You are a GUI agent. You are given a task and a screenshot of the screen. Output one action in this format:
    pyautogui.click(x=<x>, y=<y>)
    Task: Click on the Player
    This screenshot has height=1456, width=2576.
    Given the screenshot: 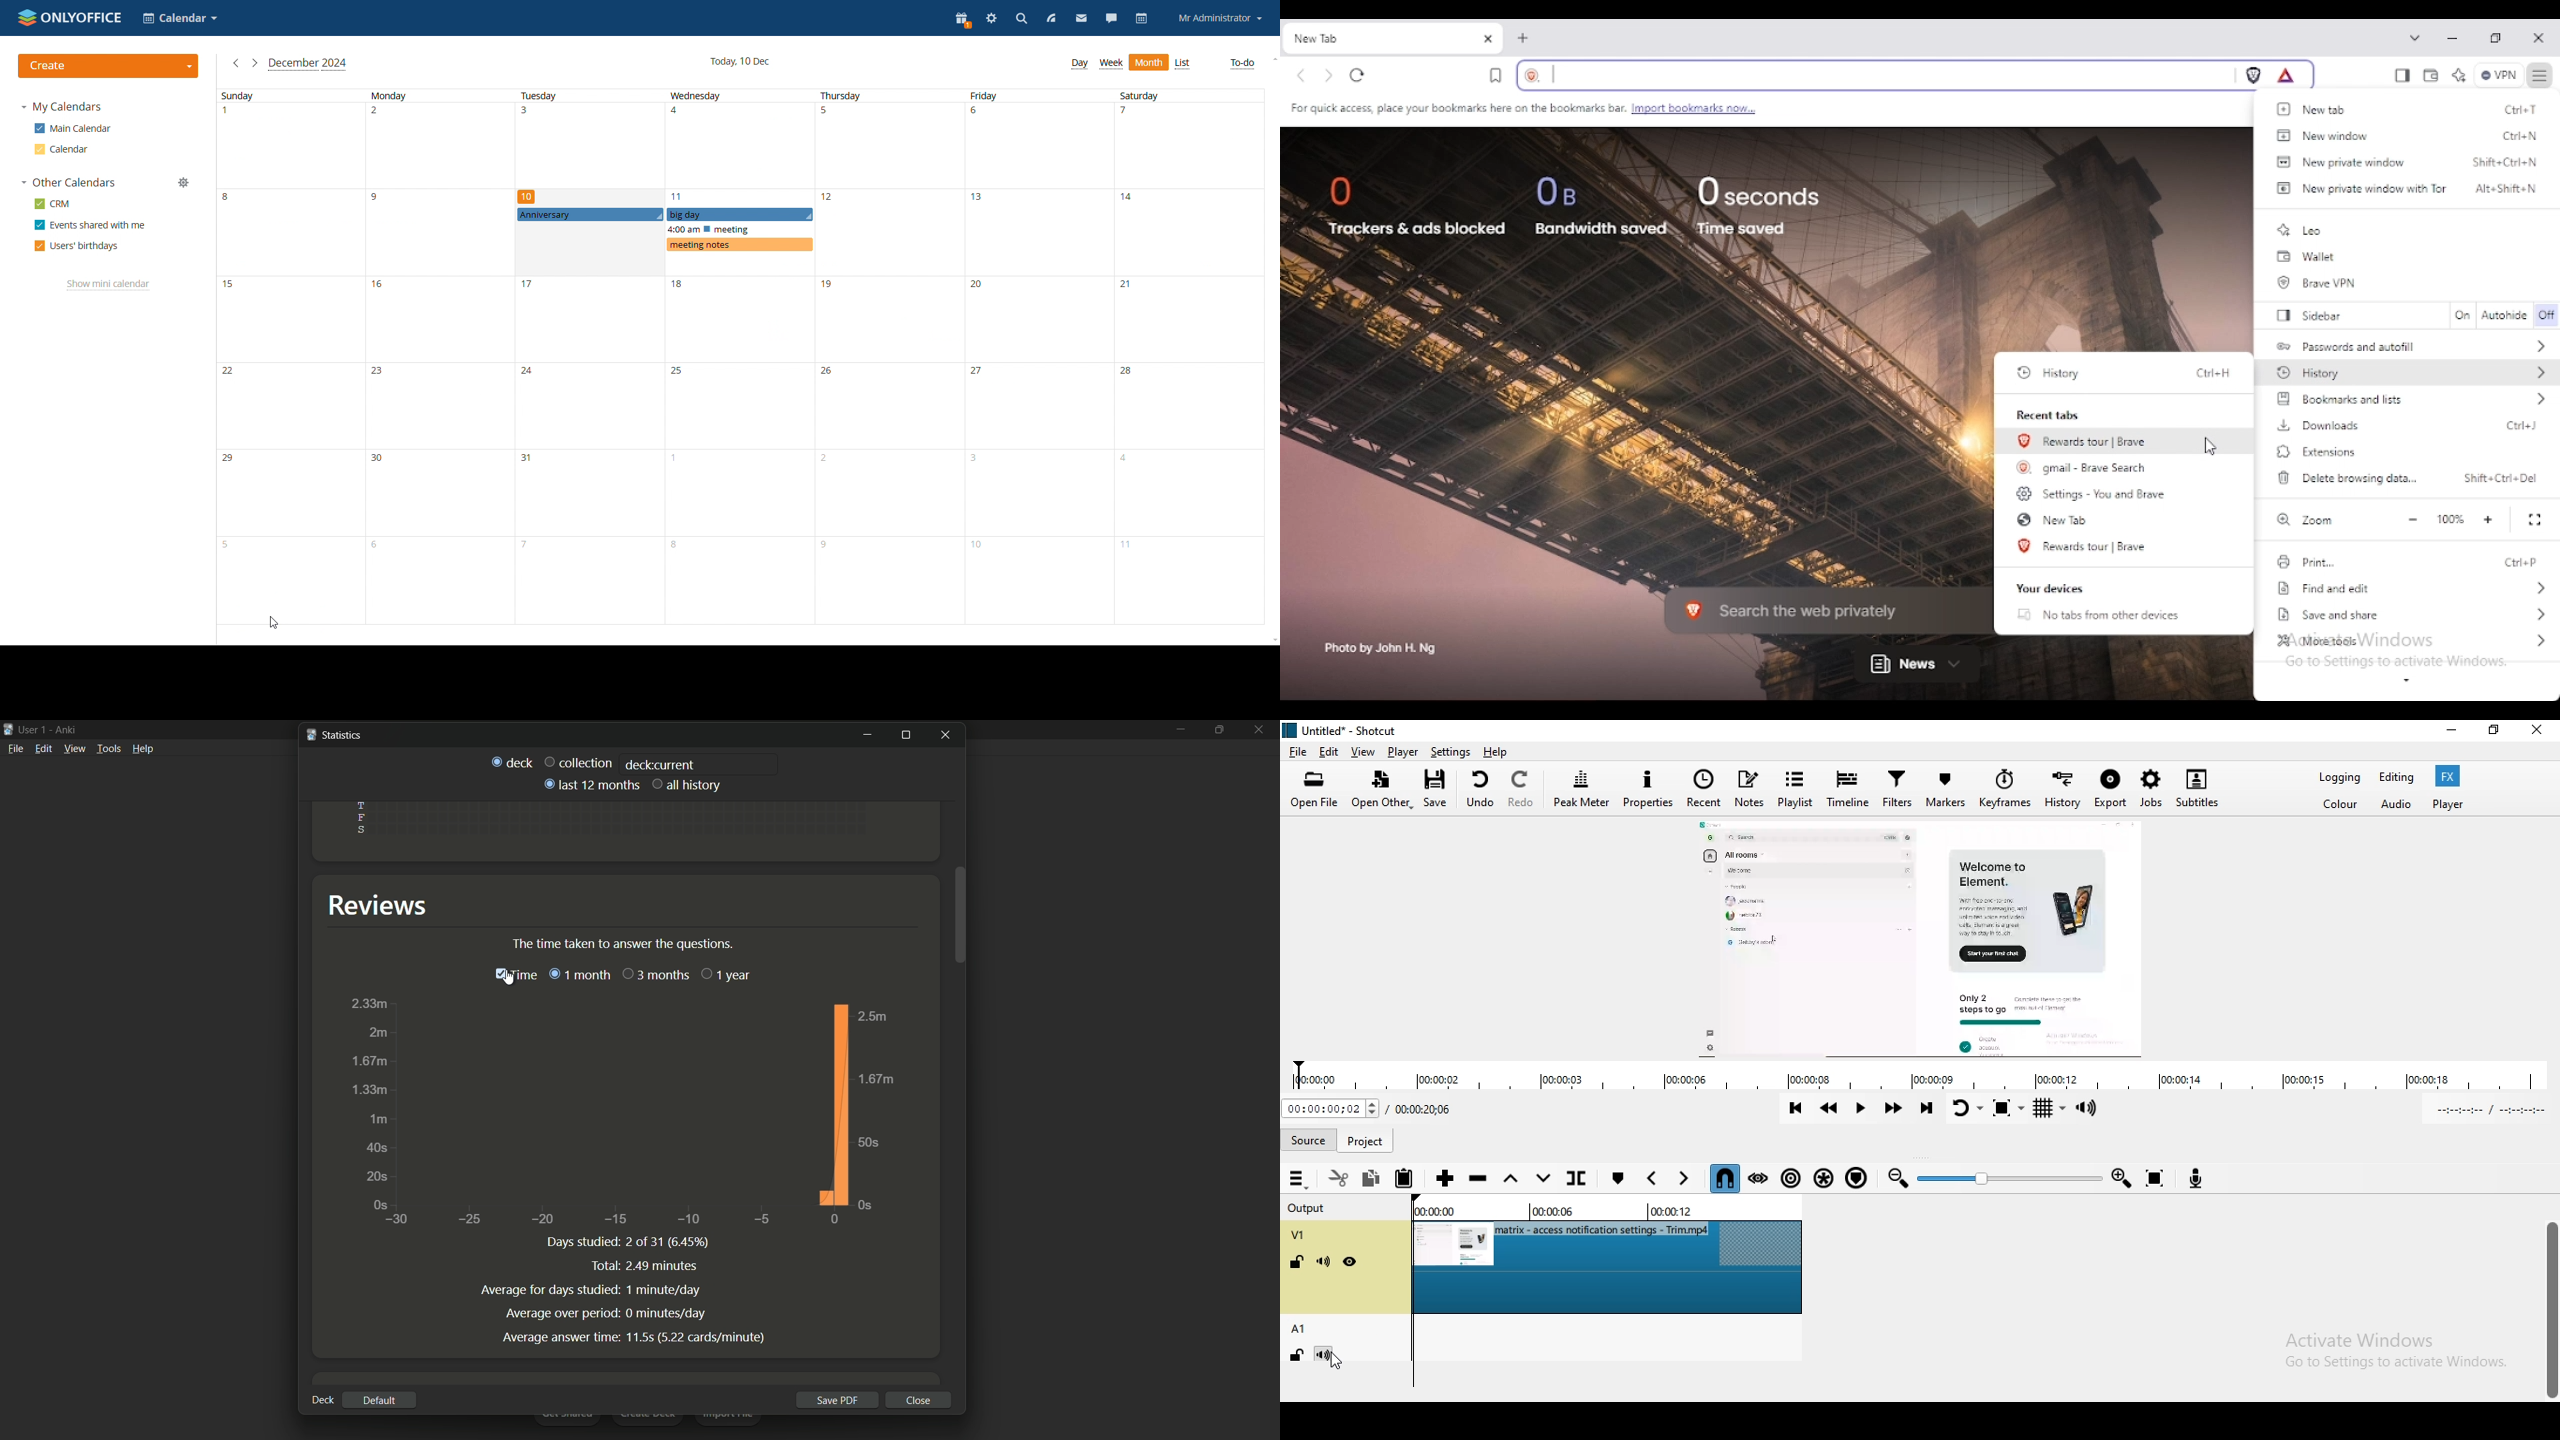 What is the action you would take?
    pyautogui.click(x=2448, y=805)
    